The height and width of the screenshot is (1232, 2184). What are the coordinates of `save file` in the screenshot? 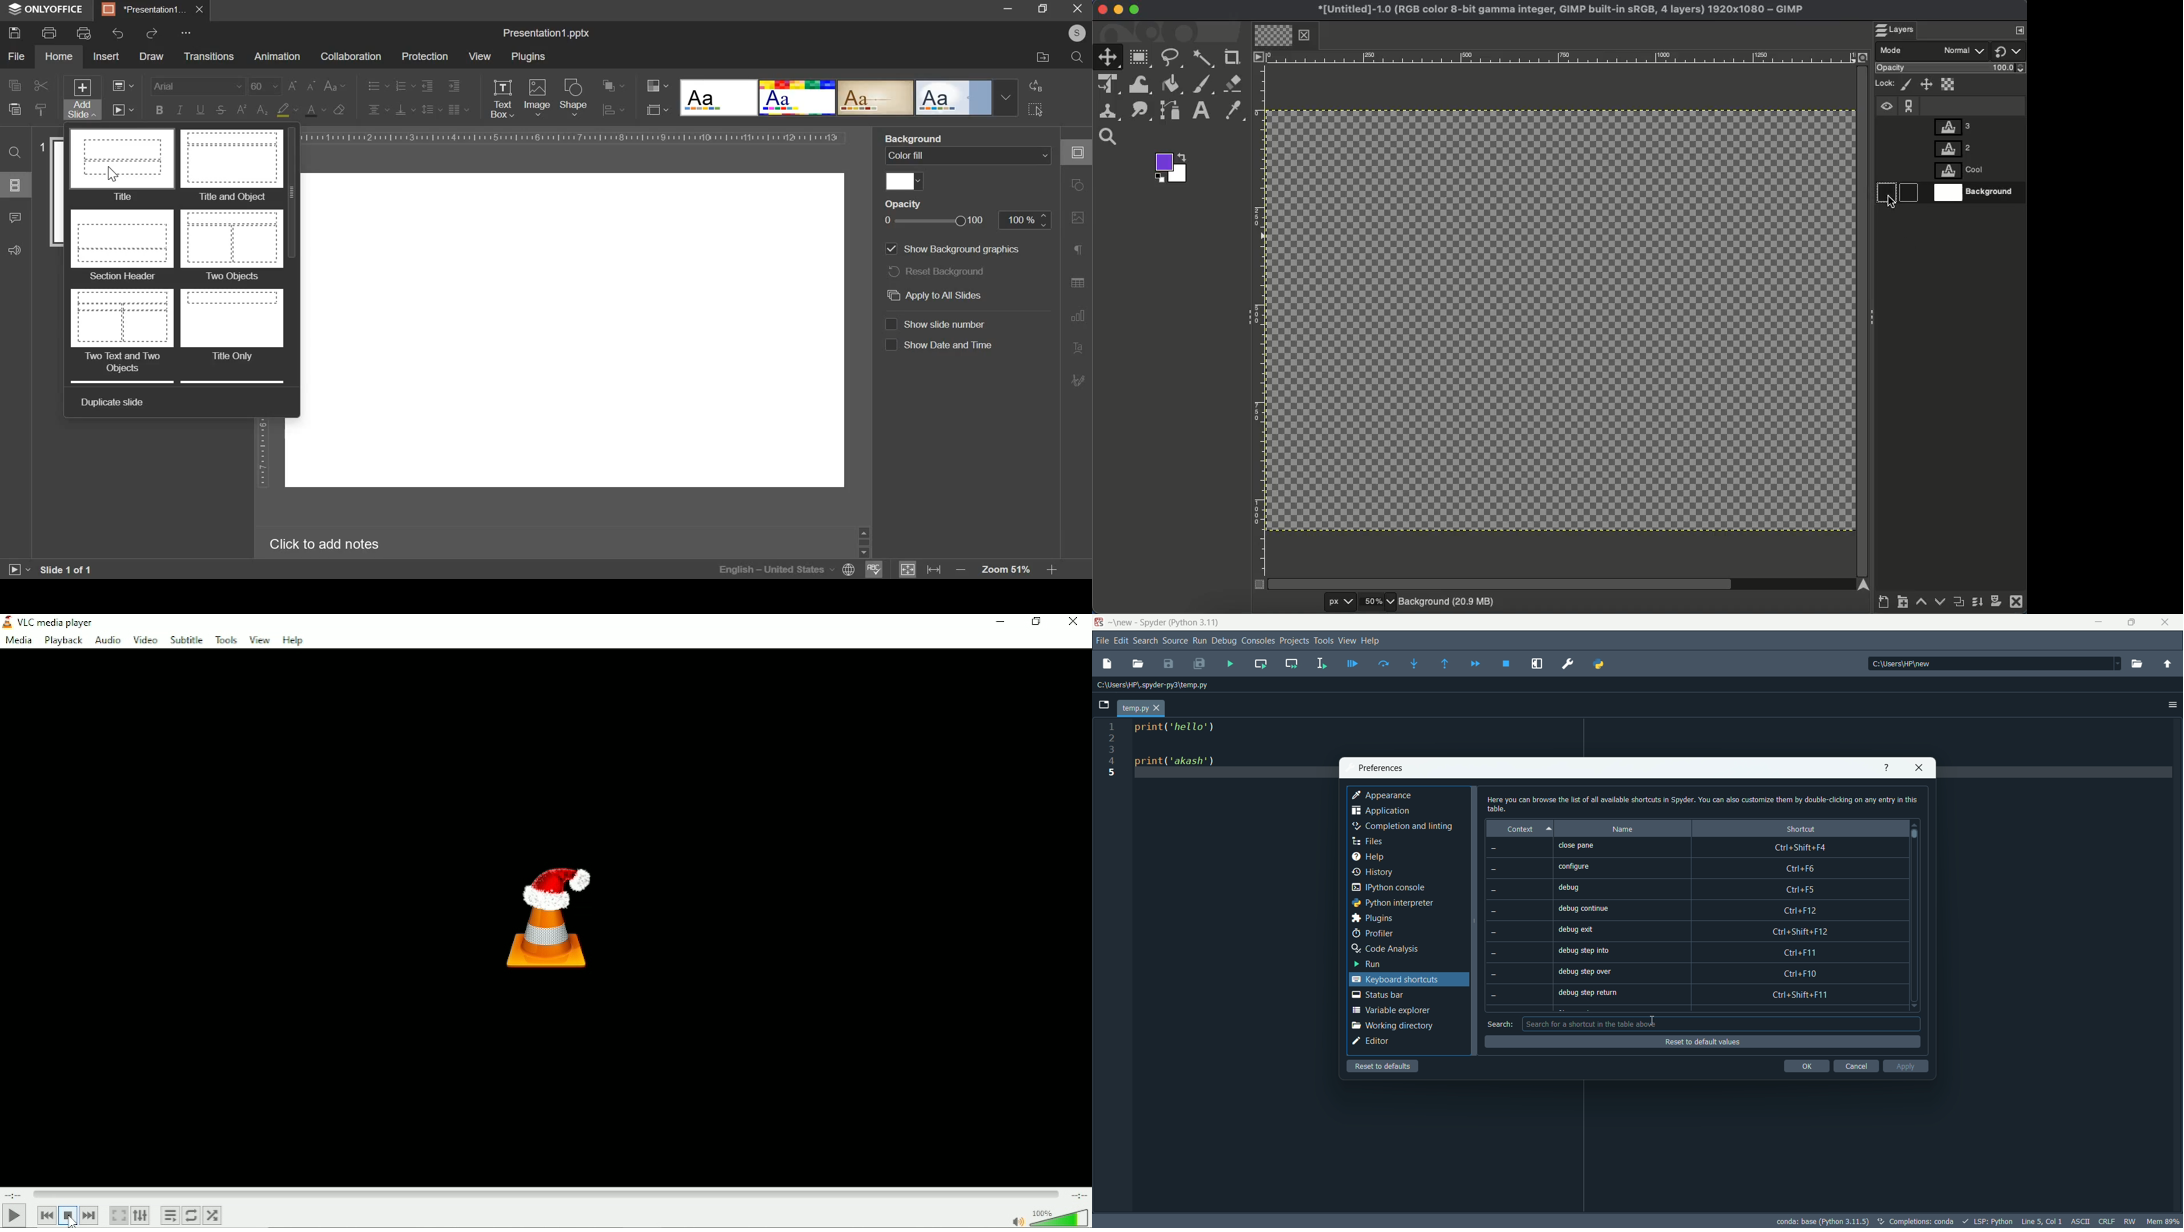 It's located at (1169, 665).